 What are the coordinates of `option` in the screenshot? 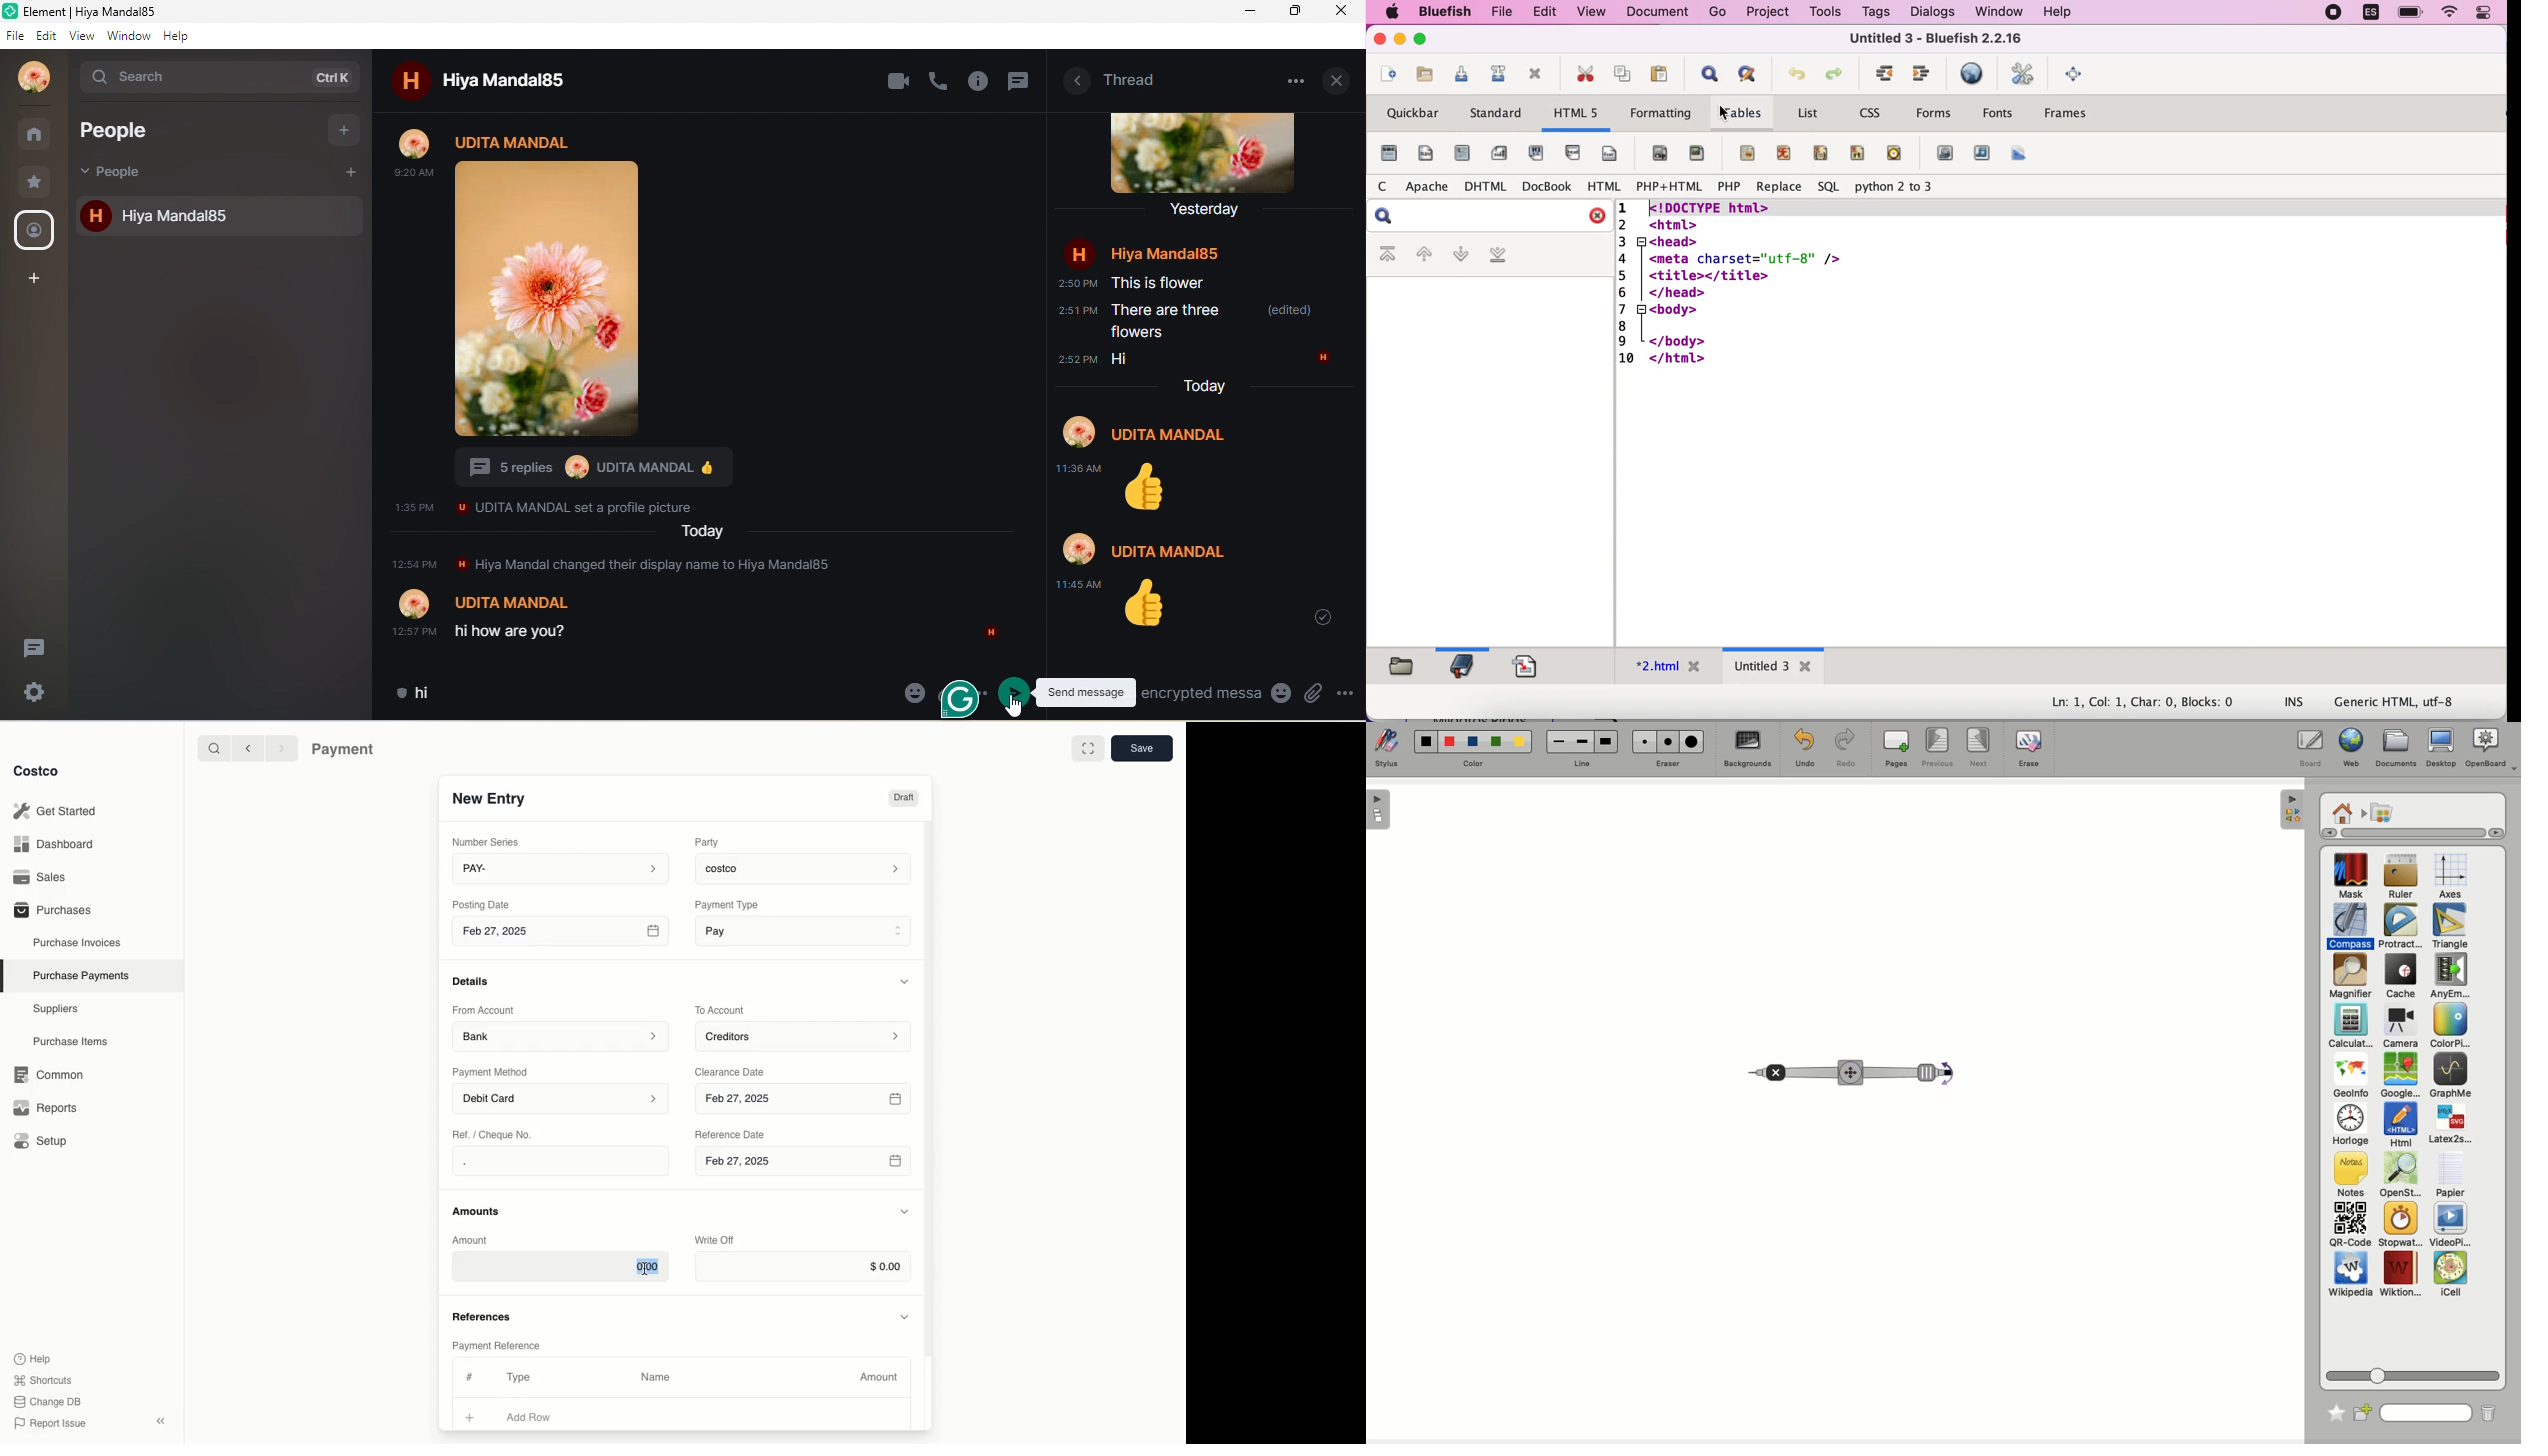 It's located at (1347, 692).